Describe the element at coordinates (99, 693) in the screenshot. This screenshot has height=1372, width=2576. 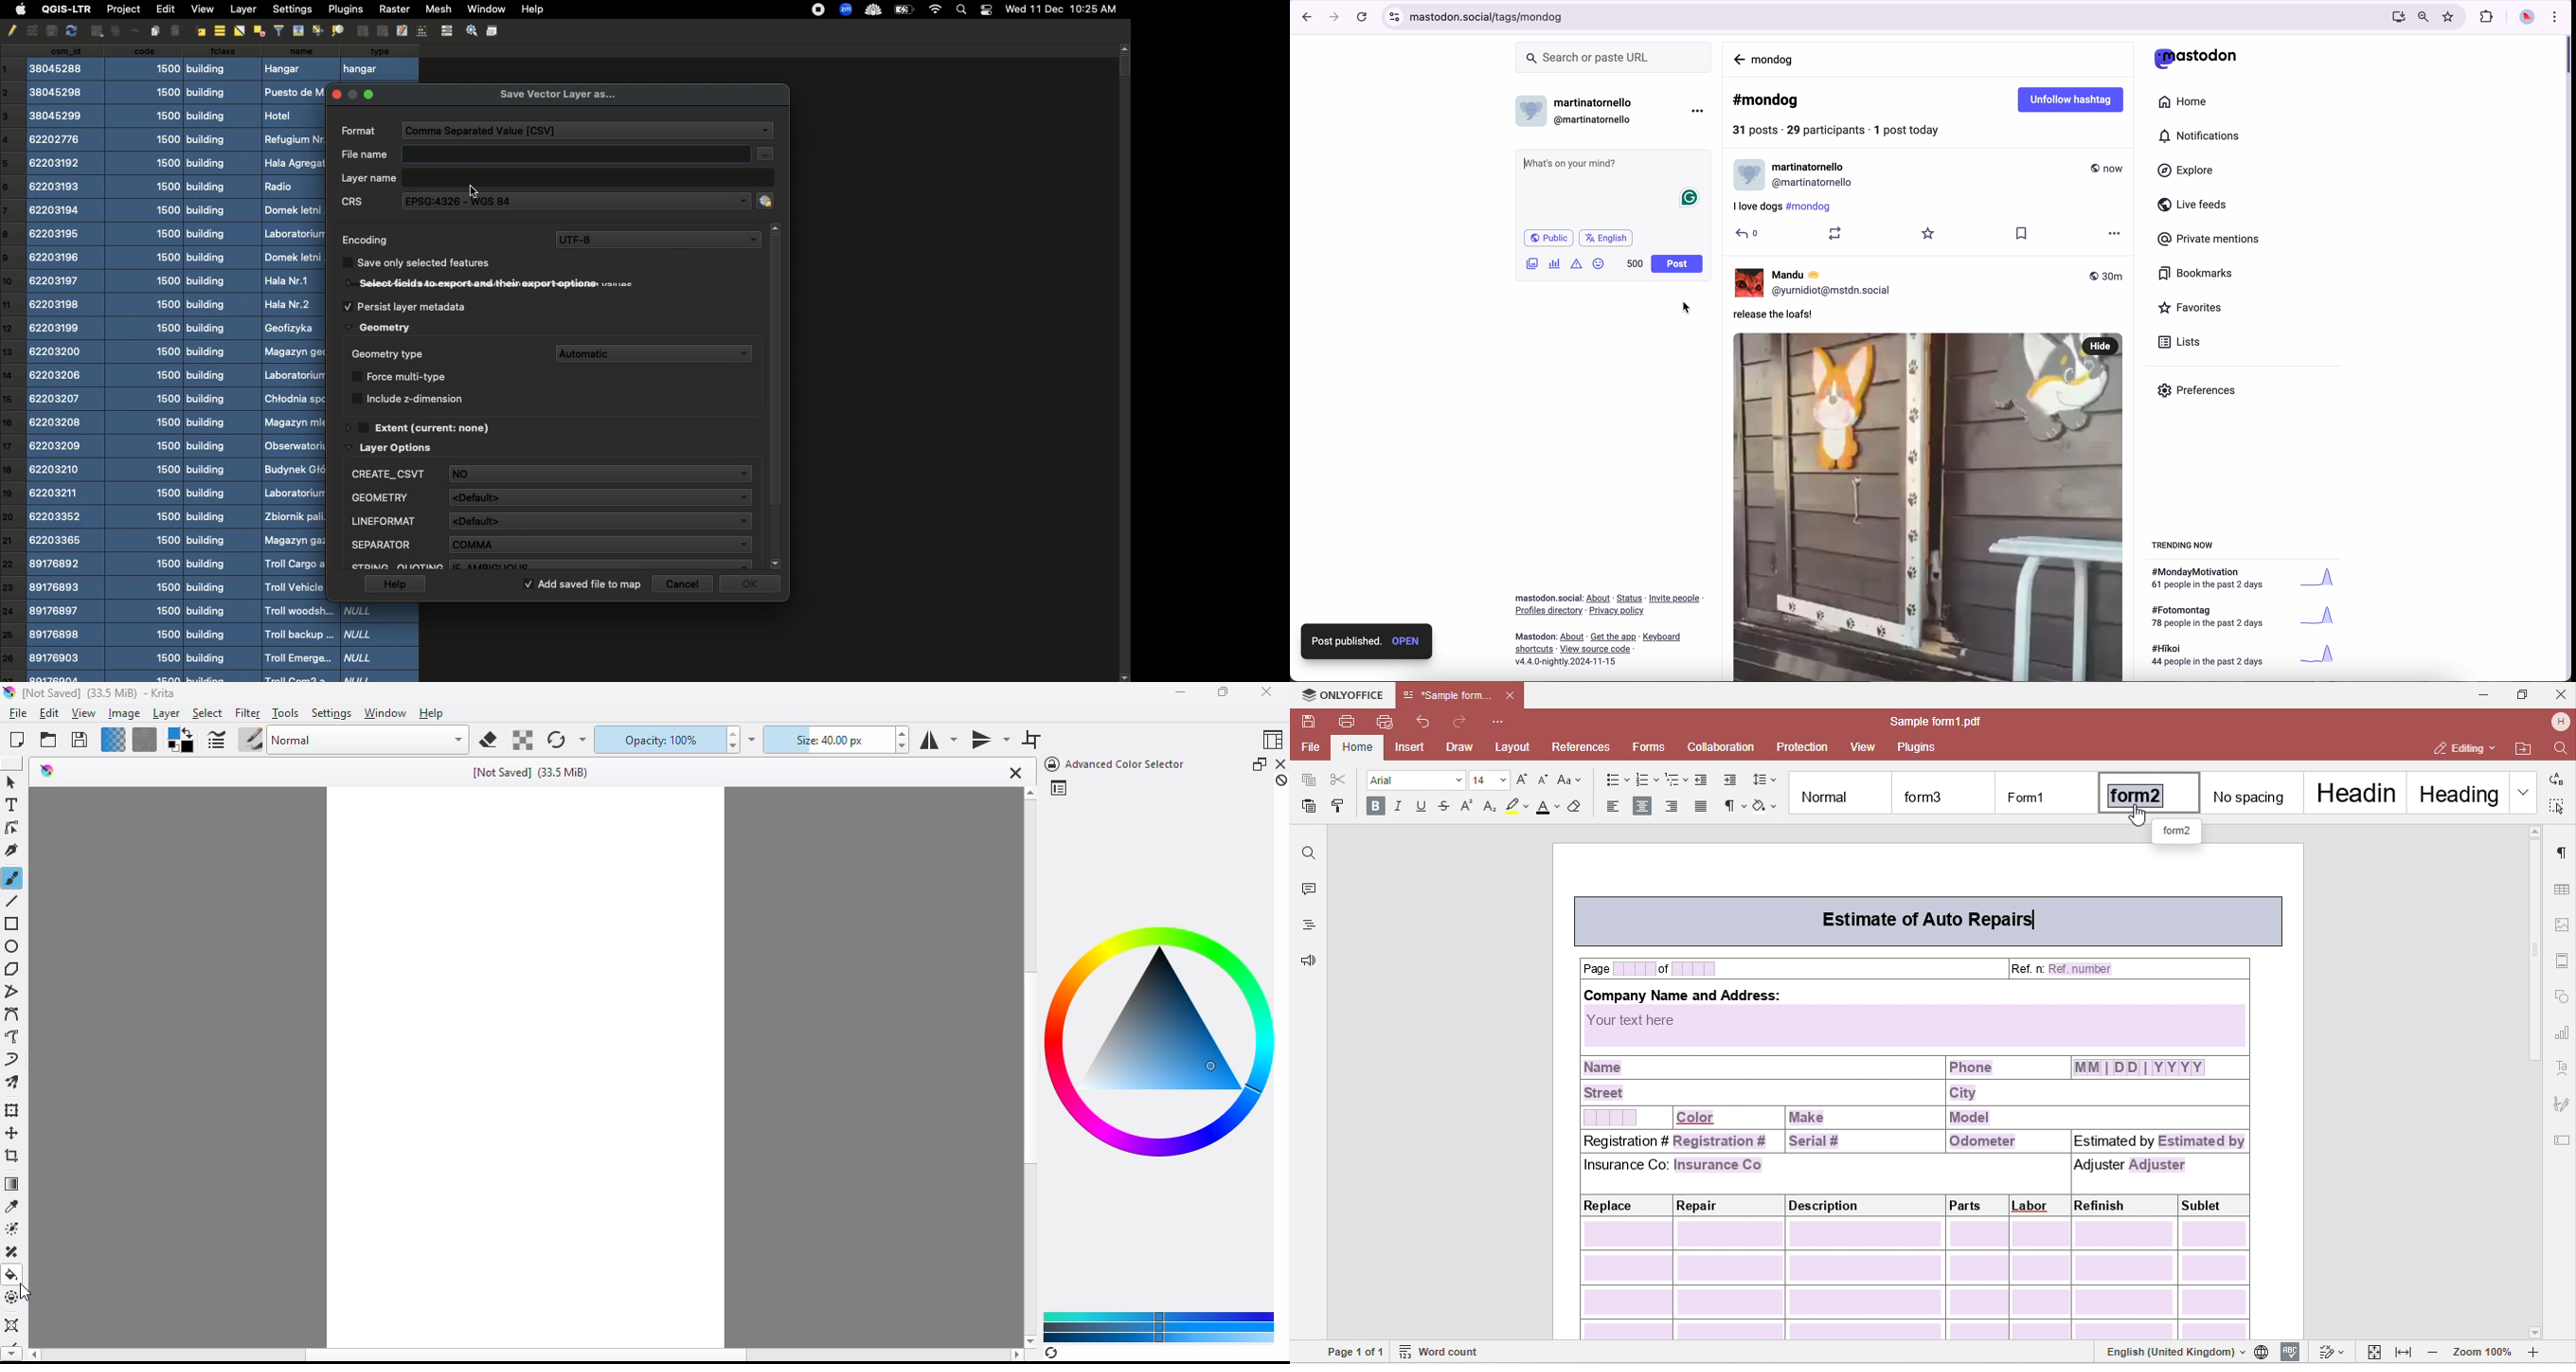
I see `title` at that location.